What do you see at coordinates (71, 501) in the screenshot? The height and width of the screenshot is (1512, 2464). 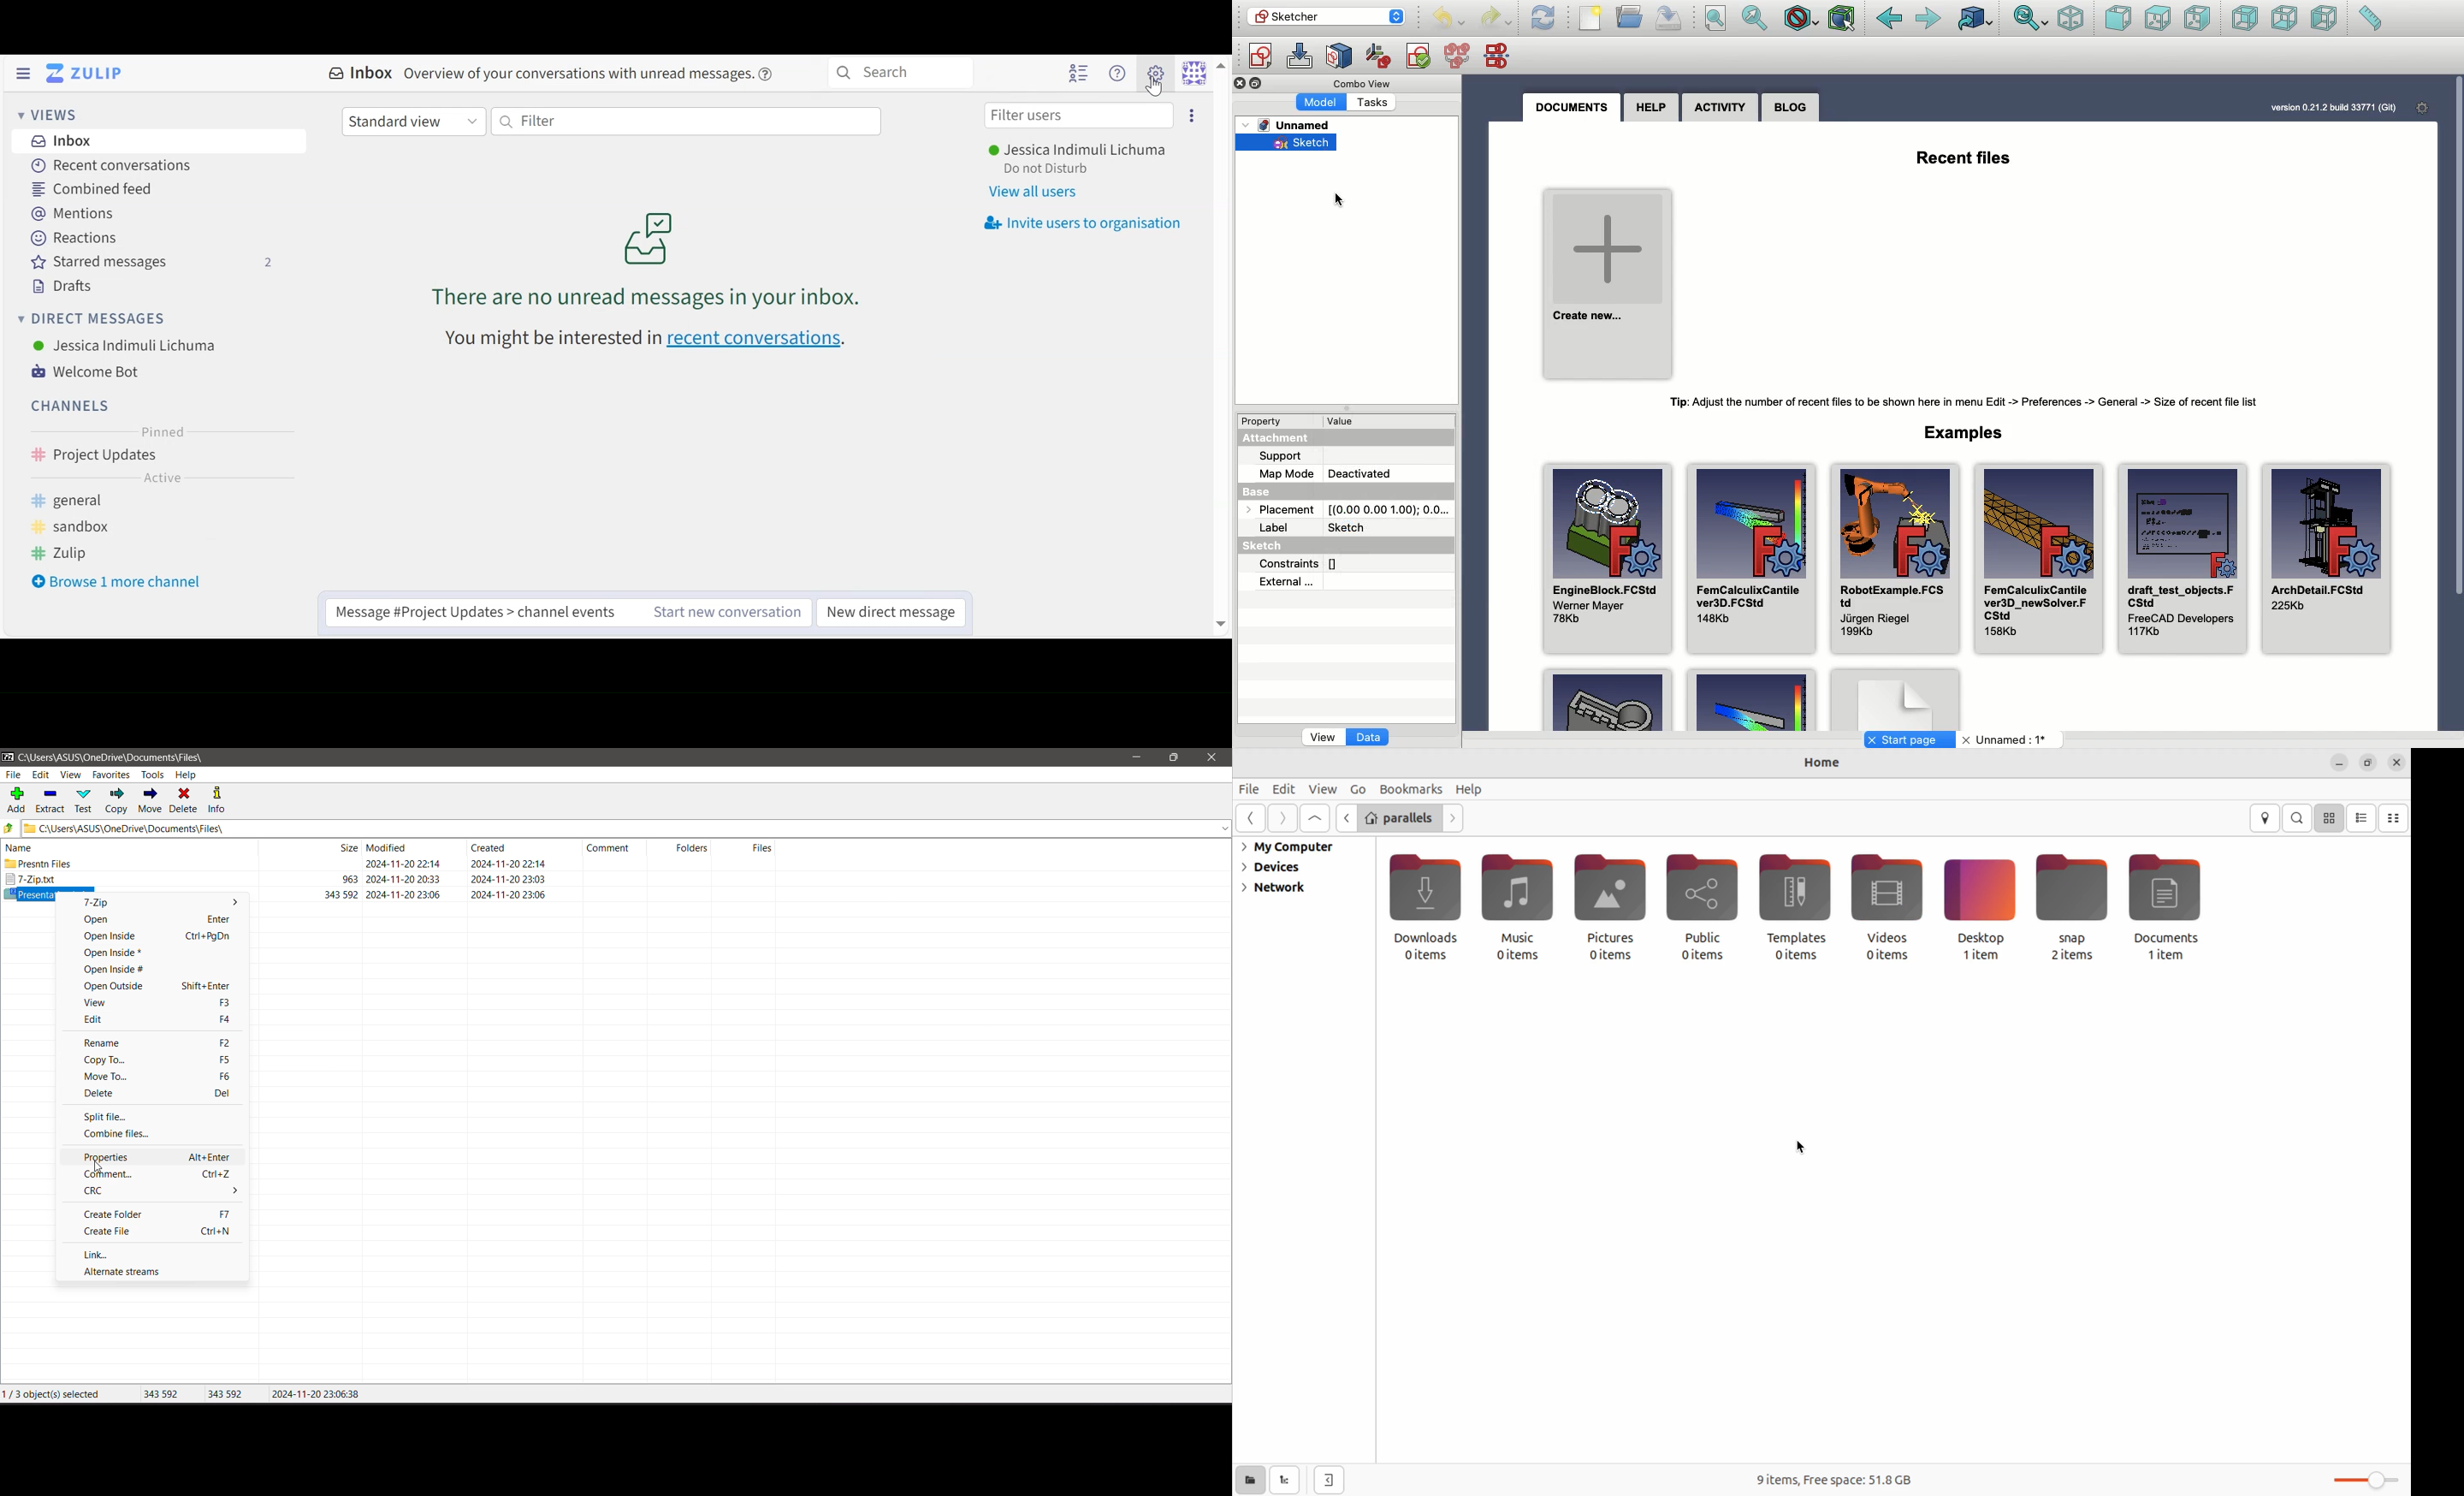 I see `general` at bounding box center [71, 501].